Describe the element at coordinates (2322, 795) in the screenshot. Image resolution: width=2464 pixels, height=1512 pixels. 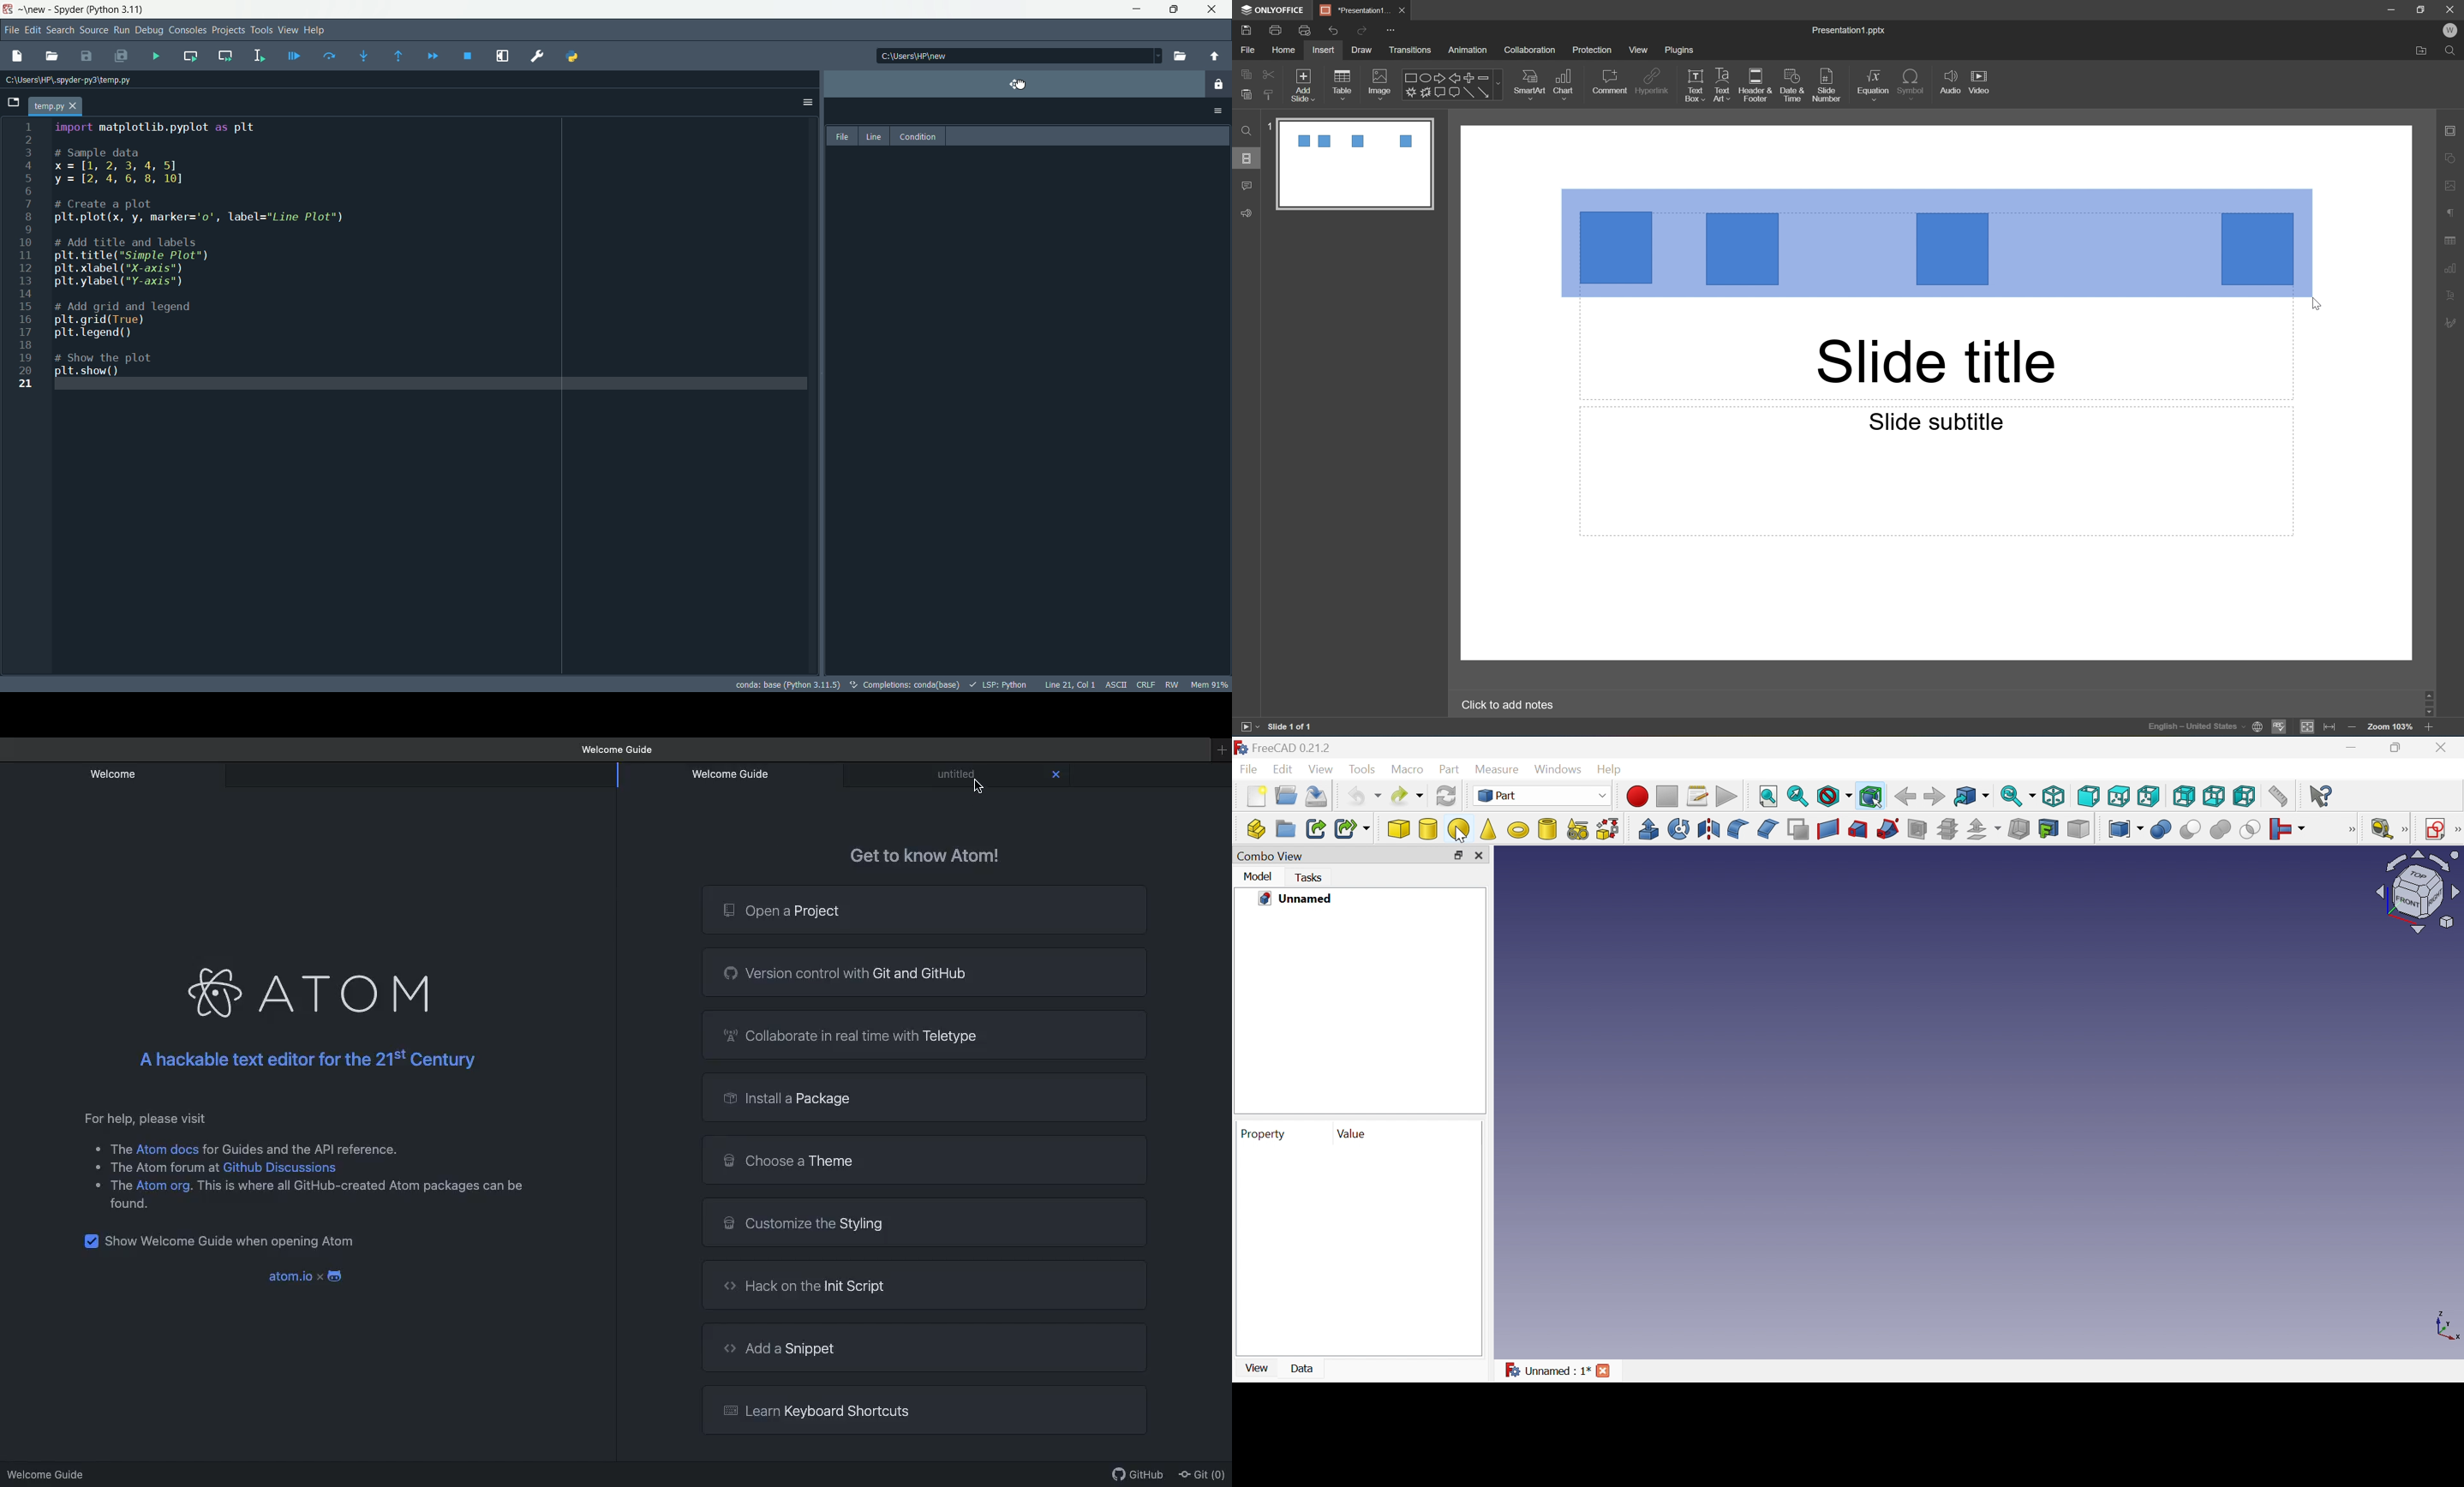
I see `What's this?` at that location.